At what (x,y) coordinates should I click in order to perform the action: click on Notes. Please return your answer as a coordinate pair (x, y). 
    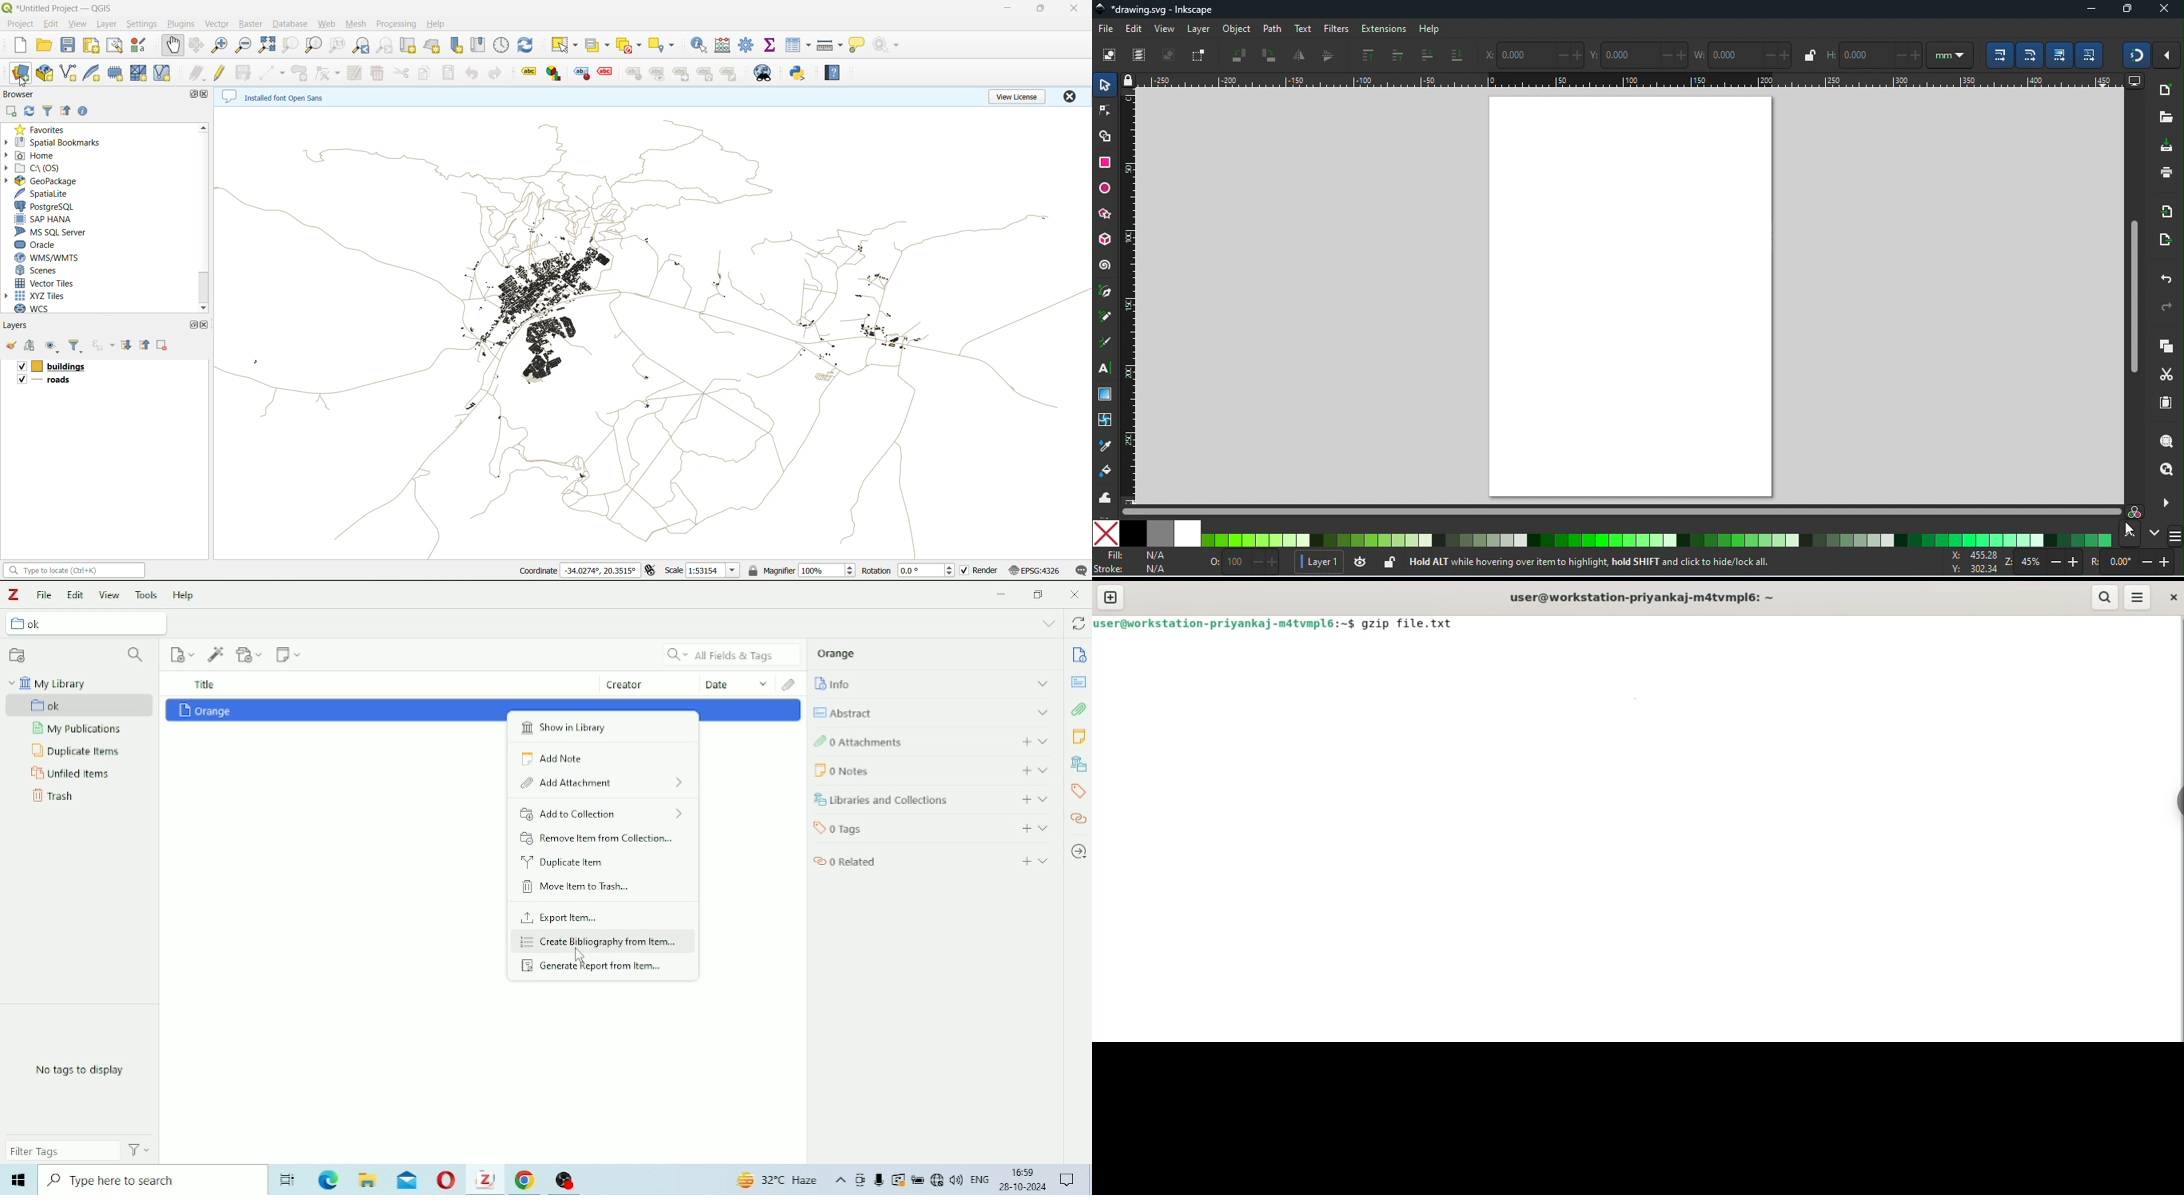
    Looking at the image, I should click on (934, 770).